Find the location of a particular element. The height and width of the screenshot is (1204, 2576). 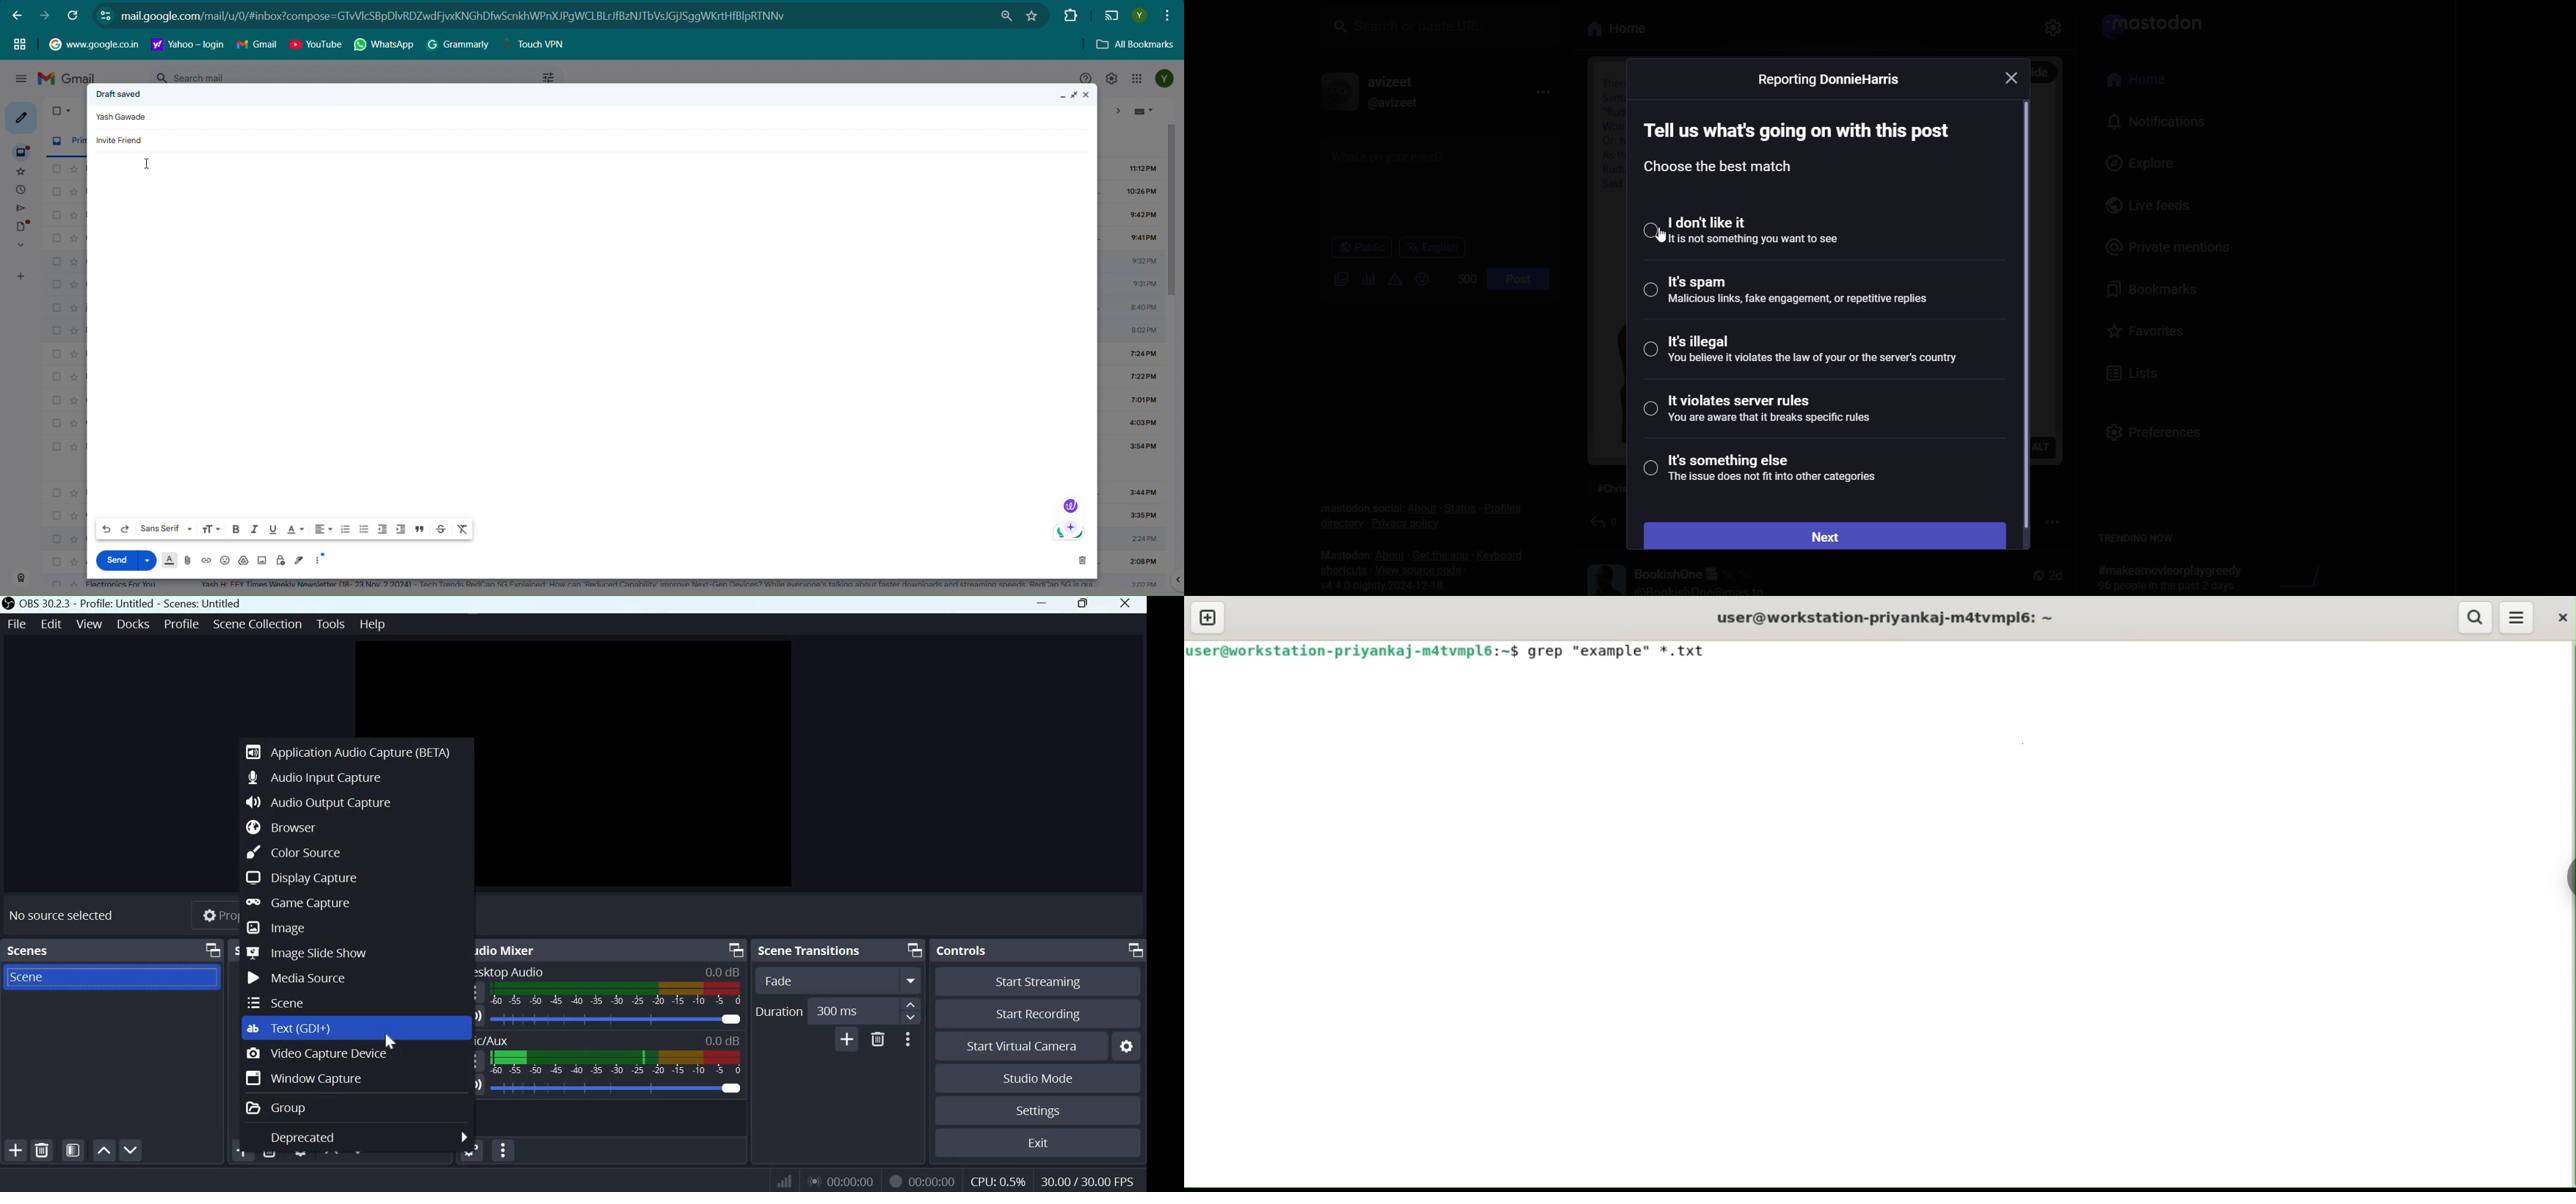

Volume Meter is located at coordinates (616, 1065).